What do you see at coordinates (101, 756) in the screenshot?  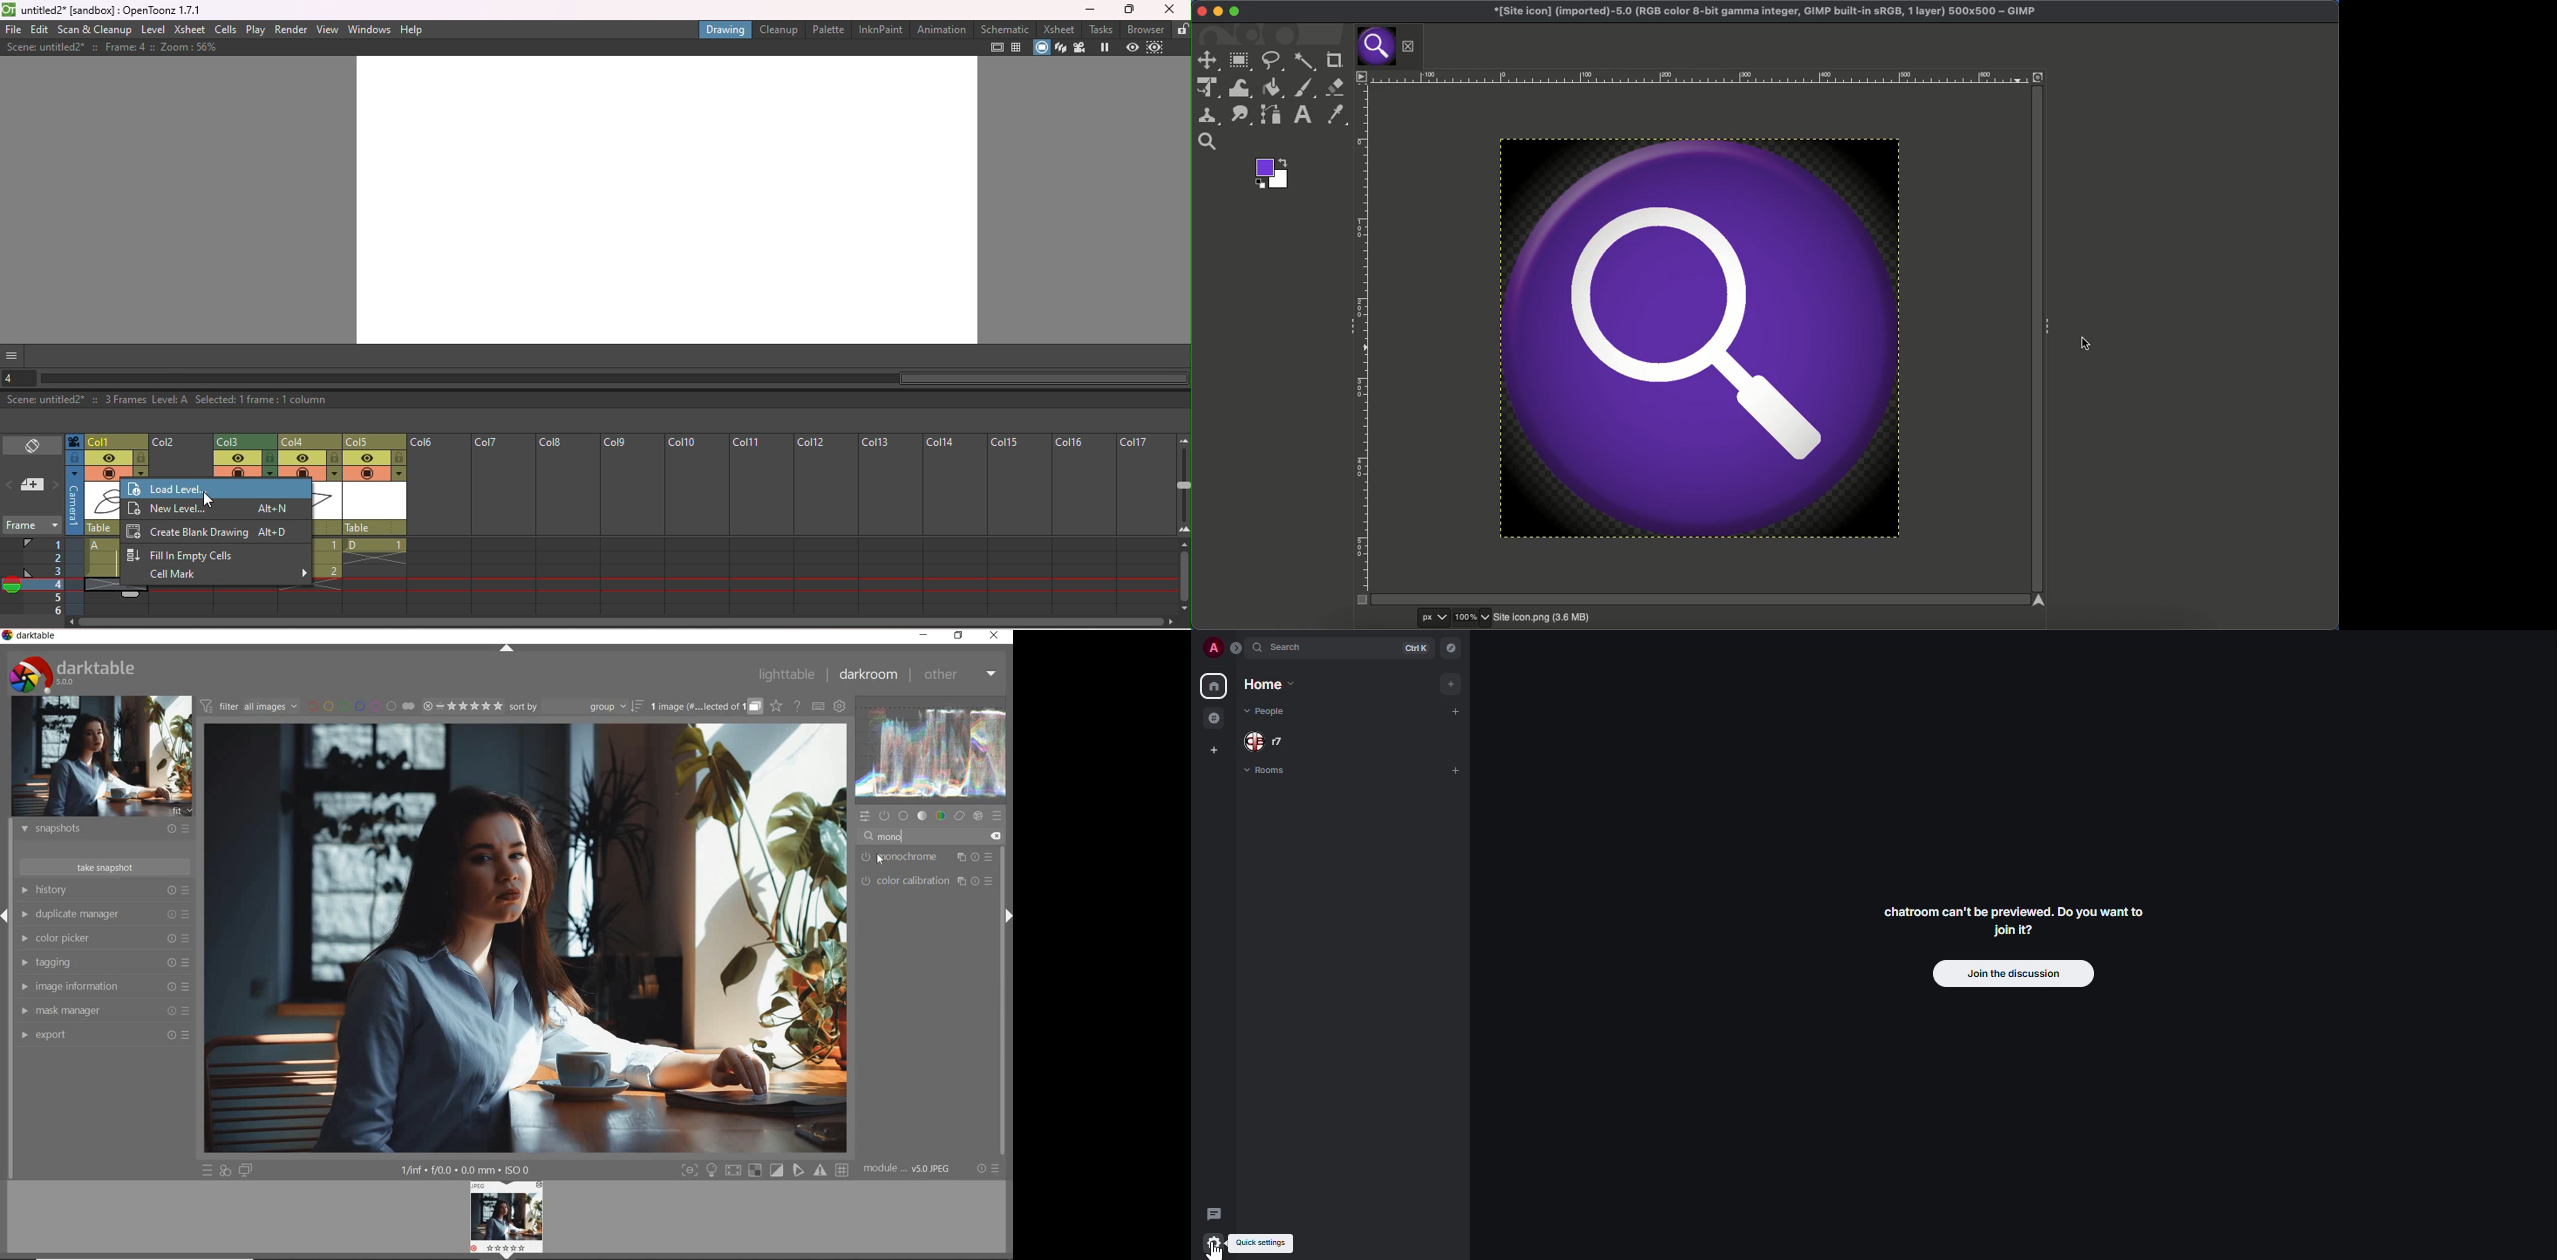 I see `image preview` at bounding box center [101, 756].